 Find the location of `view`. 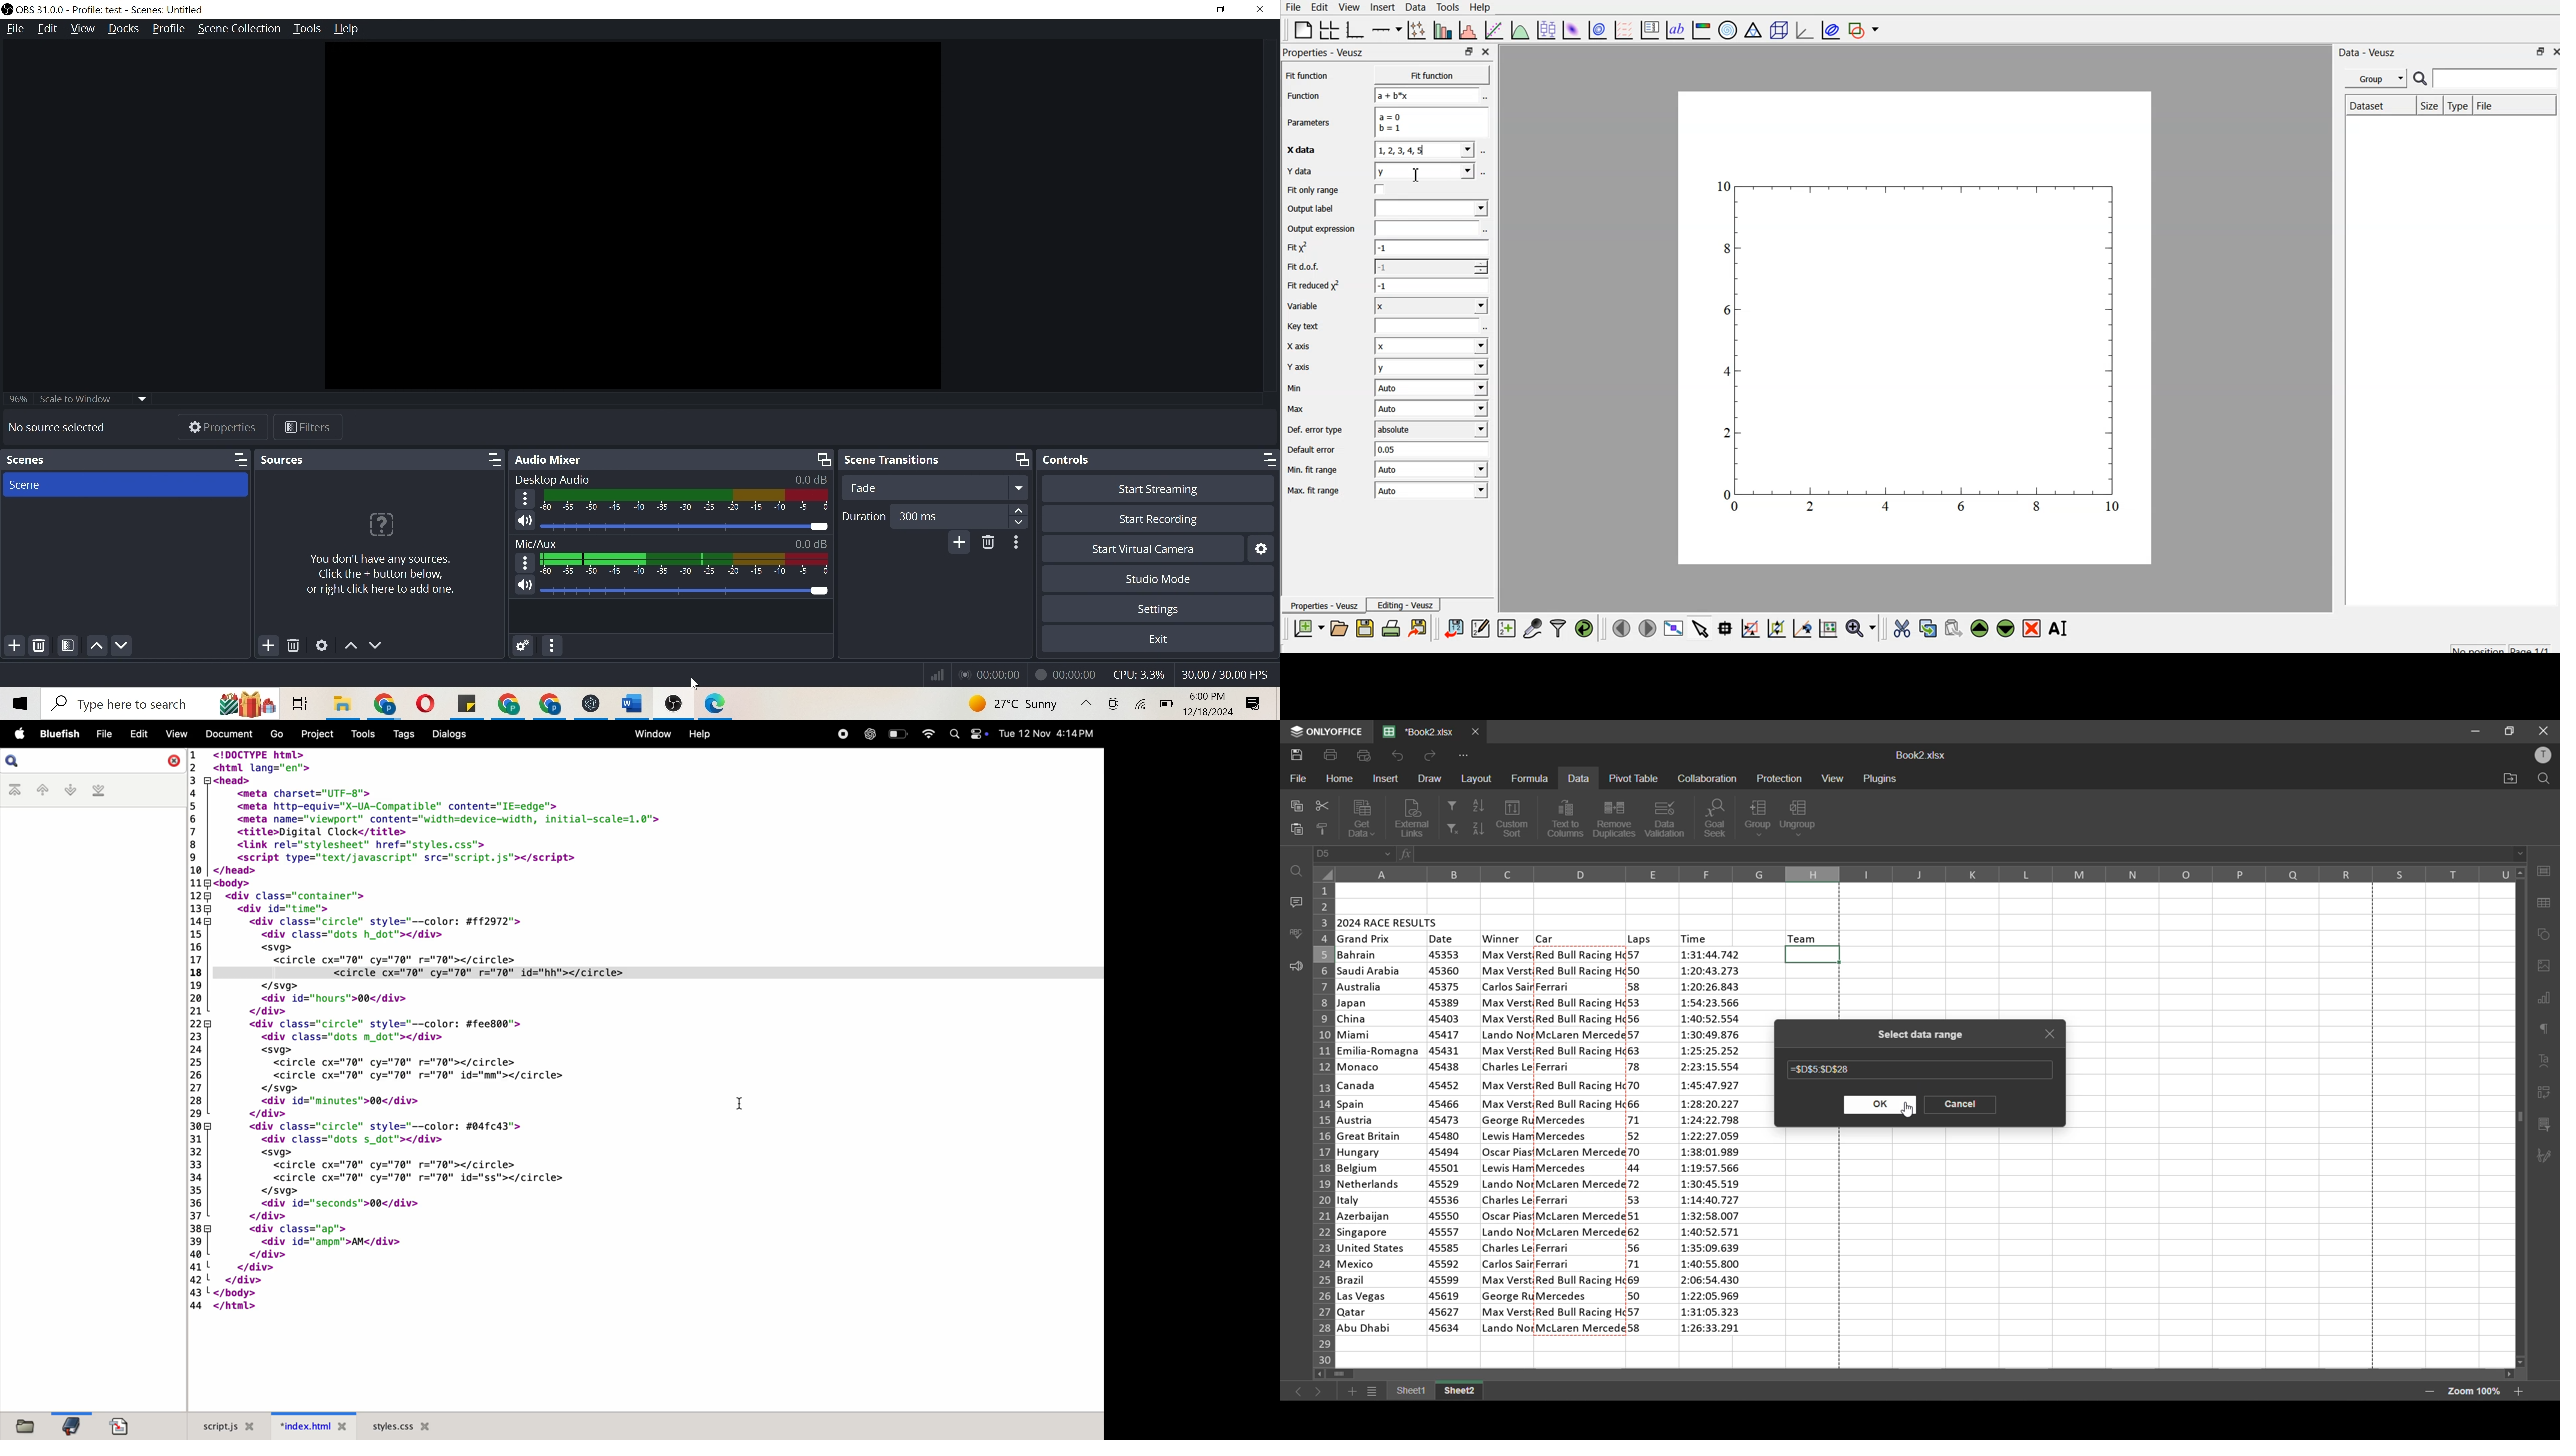

view is located at coordinates (80, 29).